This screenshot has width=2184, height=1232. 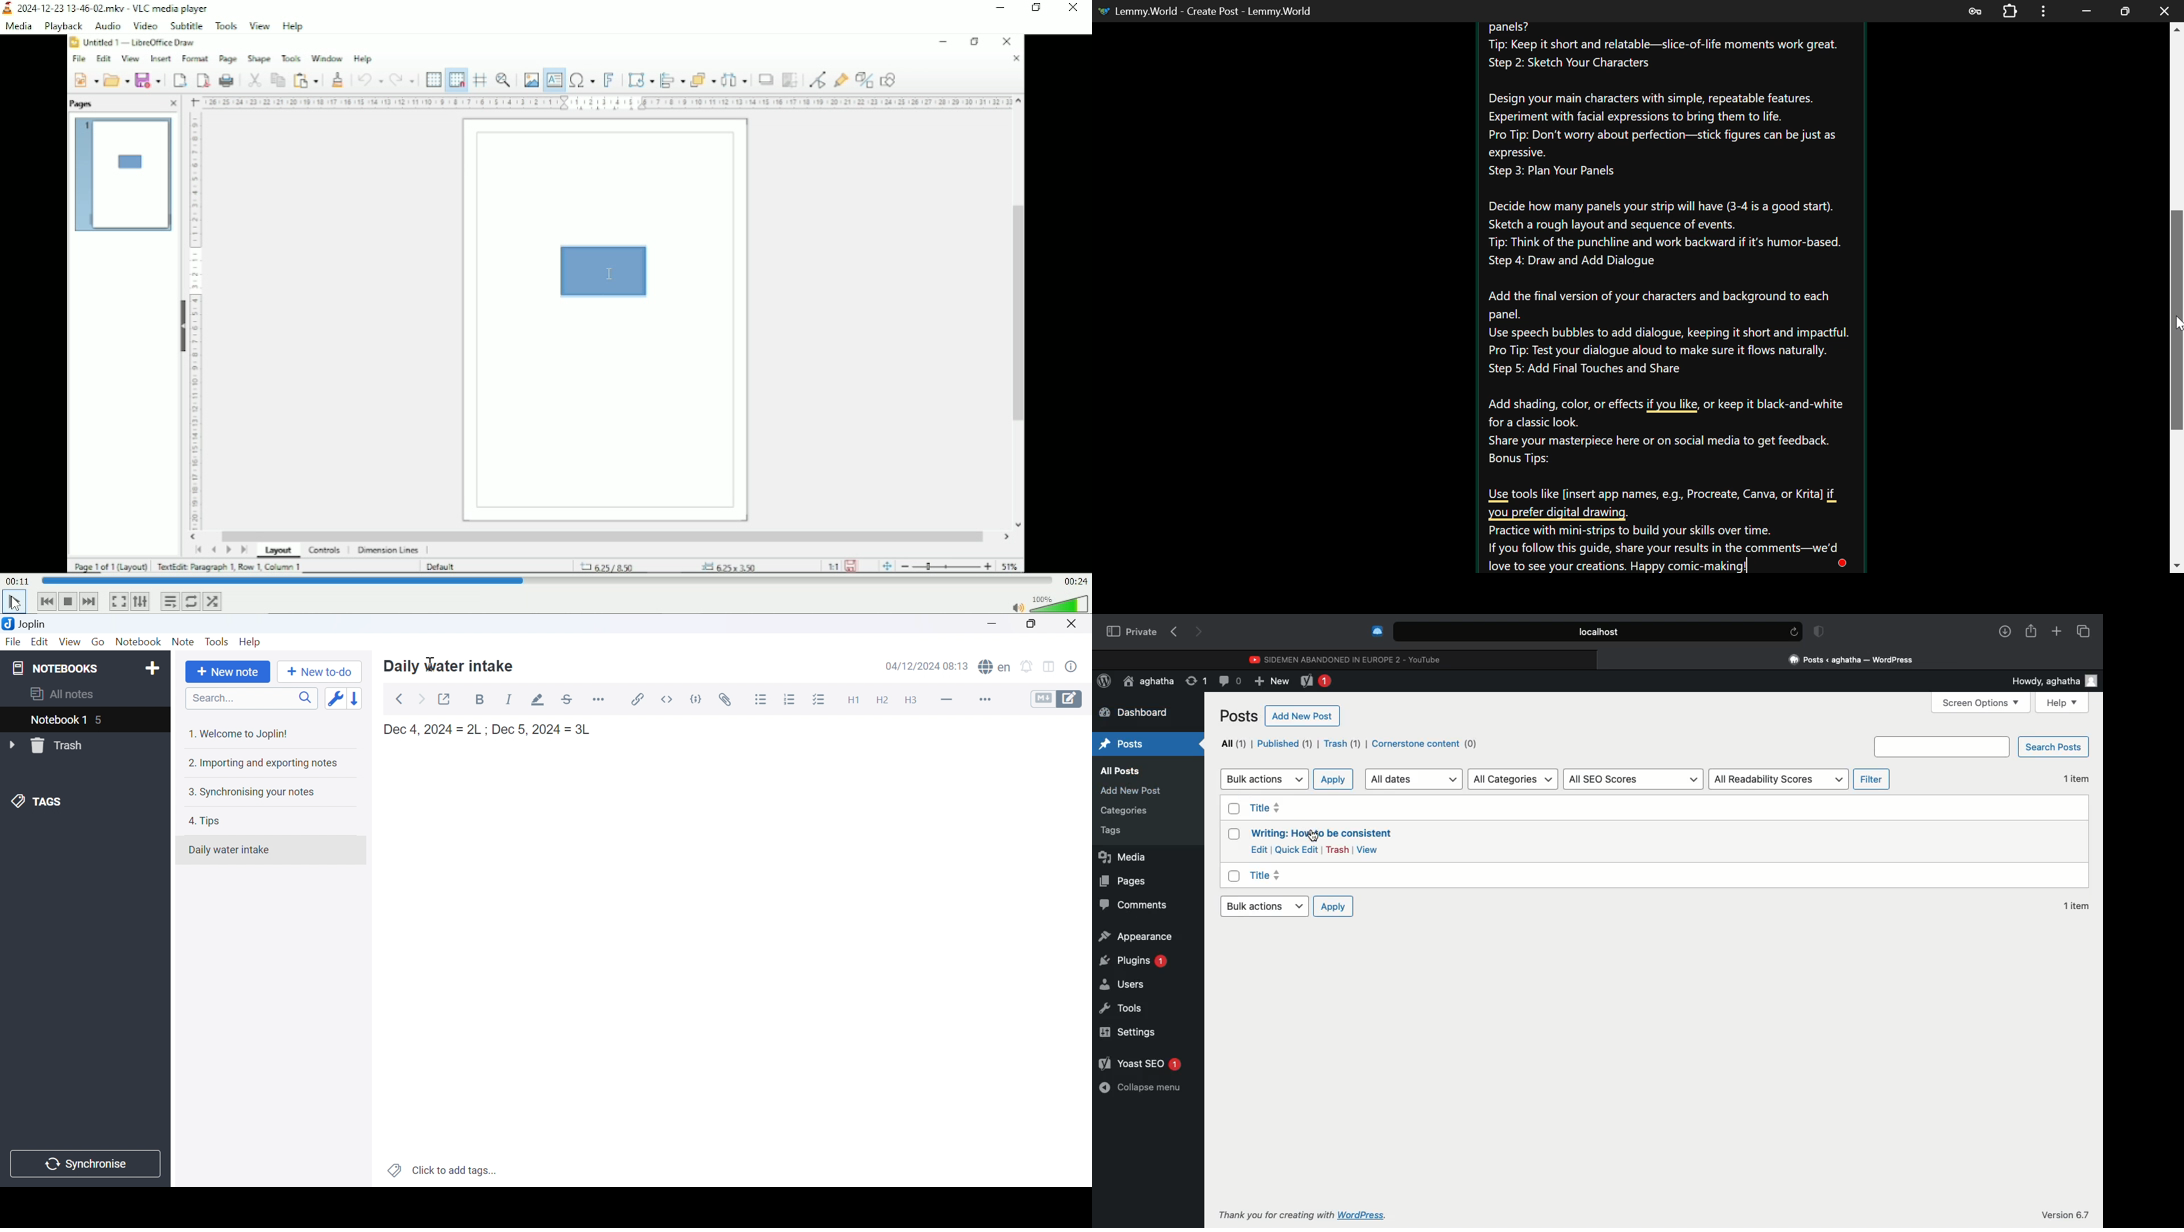 I want to click on Close, so click(x=1076, y=624).